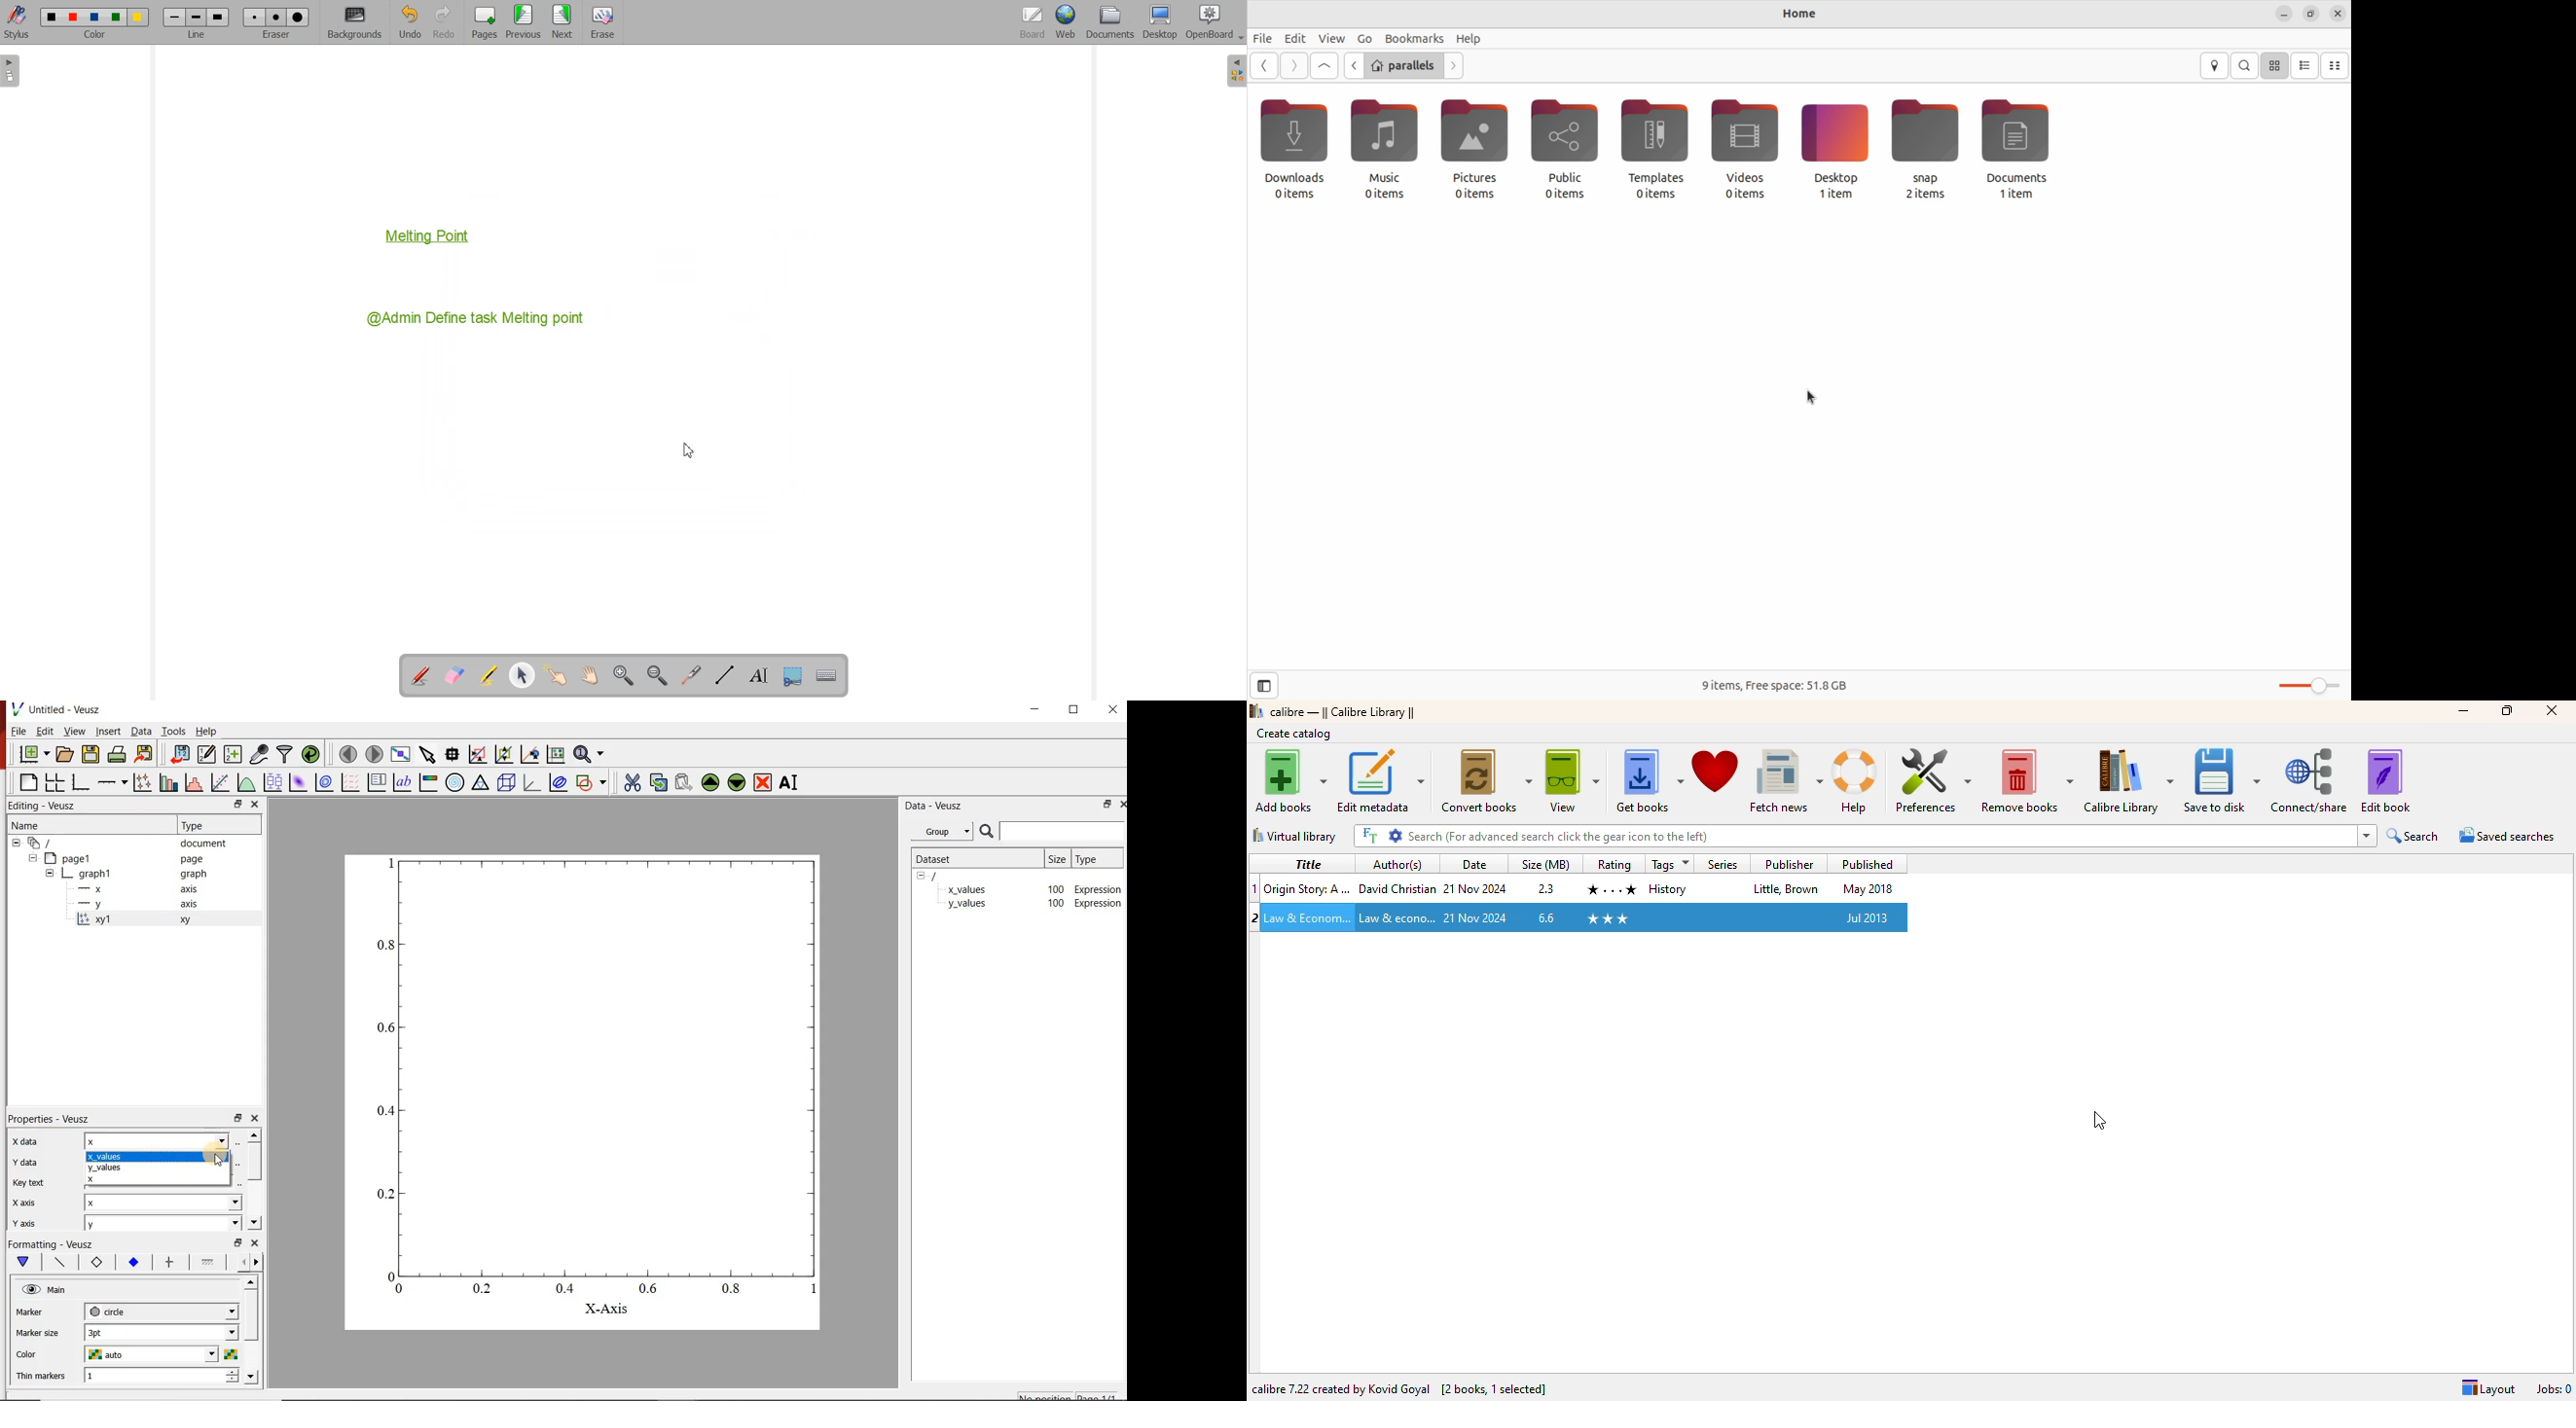 The width and height of the screenshot is (2576, 1428). What do you see at coordinates (175, 731) in the screenshot?
I see `tools` at bounding box center [175, 731].